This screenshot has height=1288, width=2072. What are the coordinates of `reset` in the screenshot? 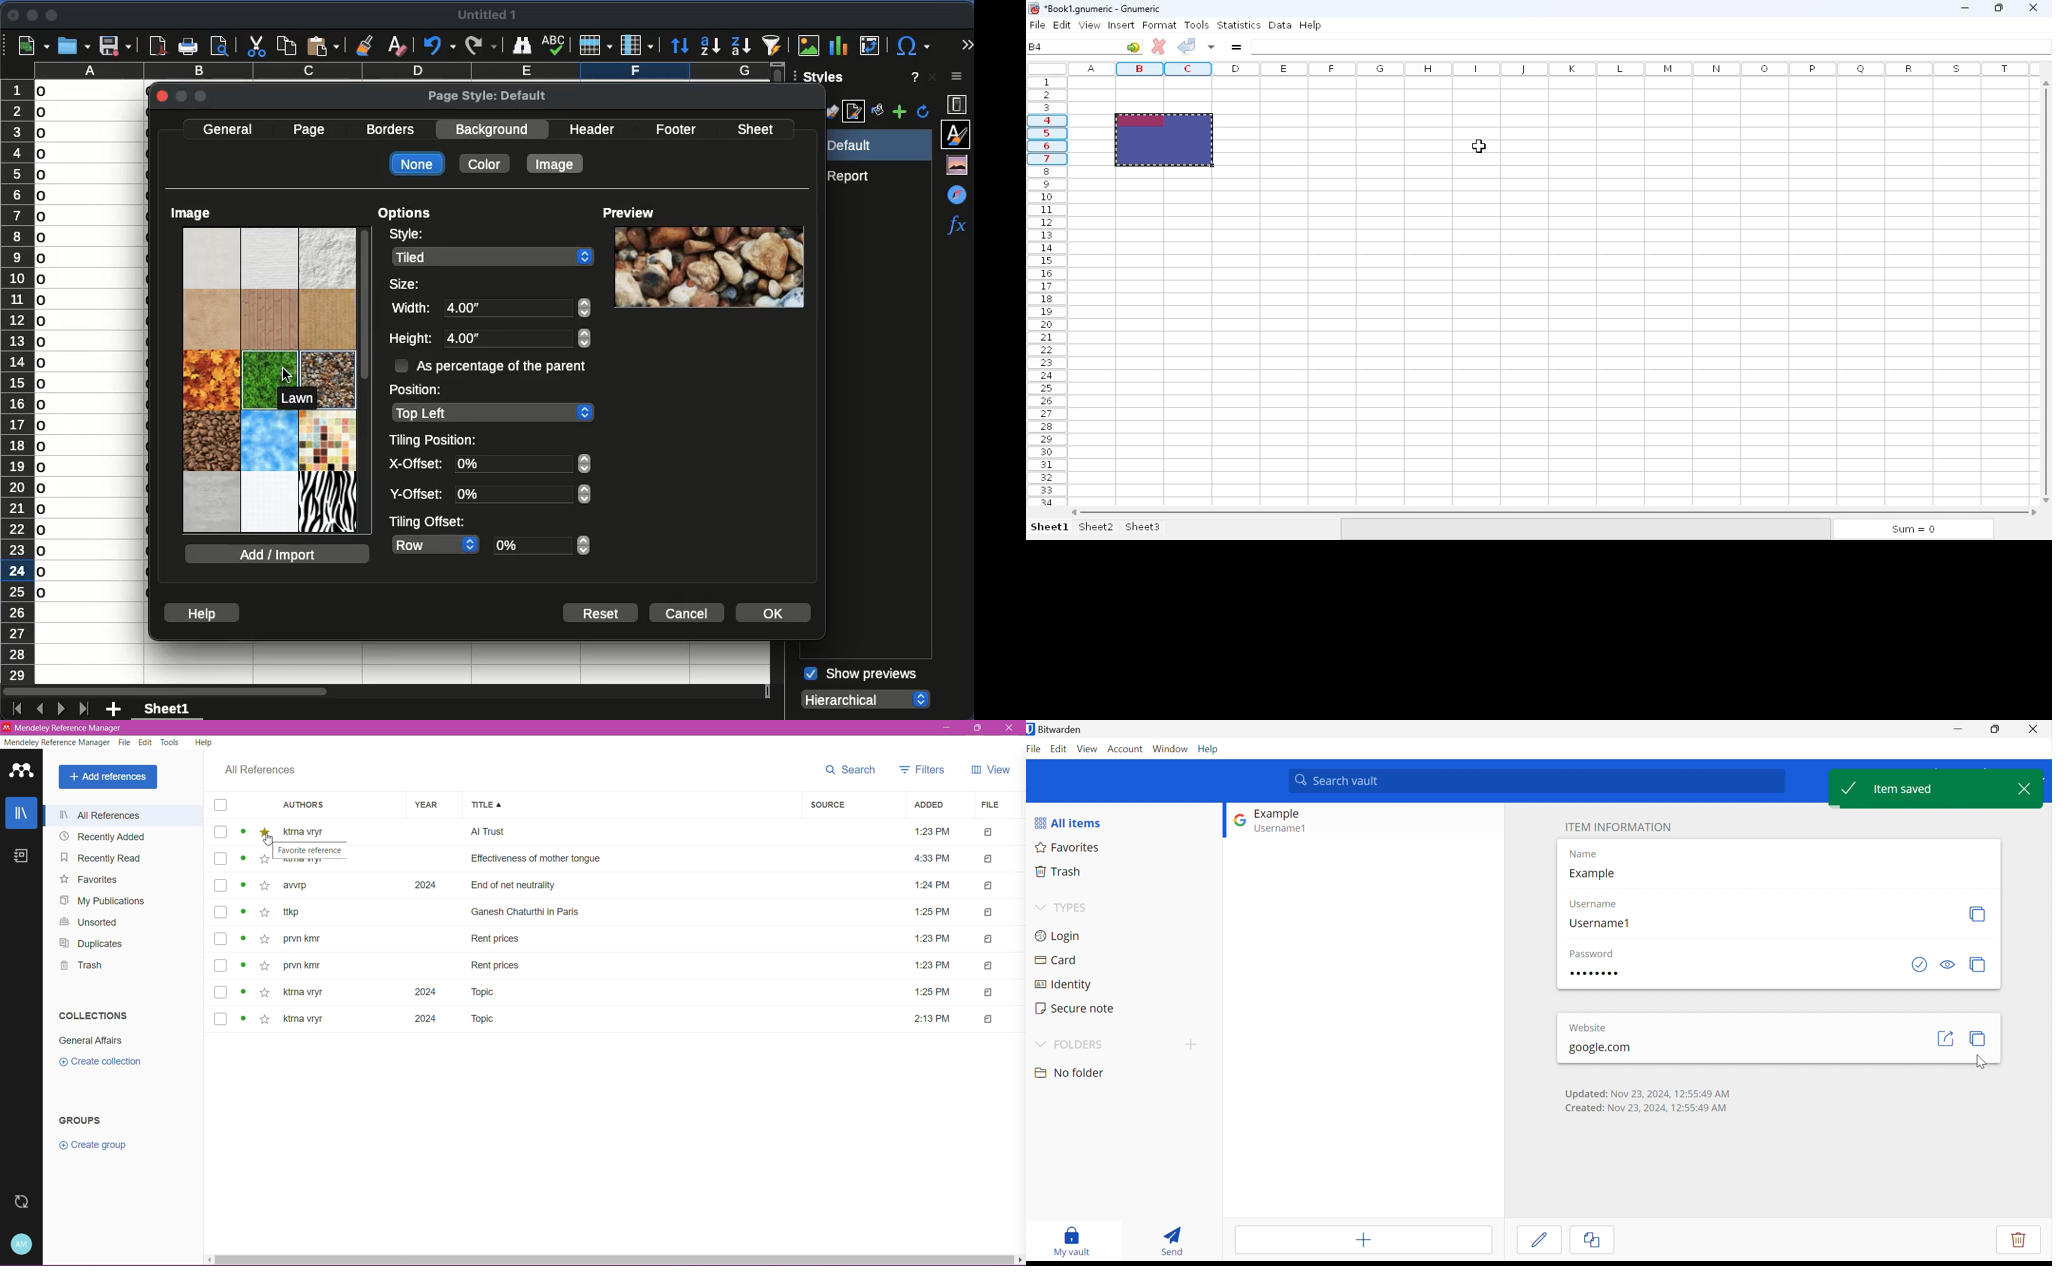 It's located at (601, 613).